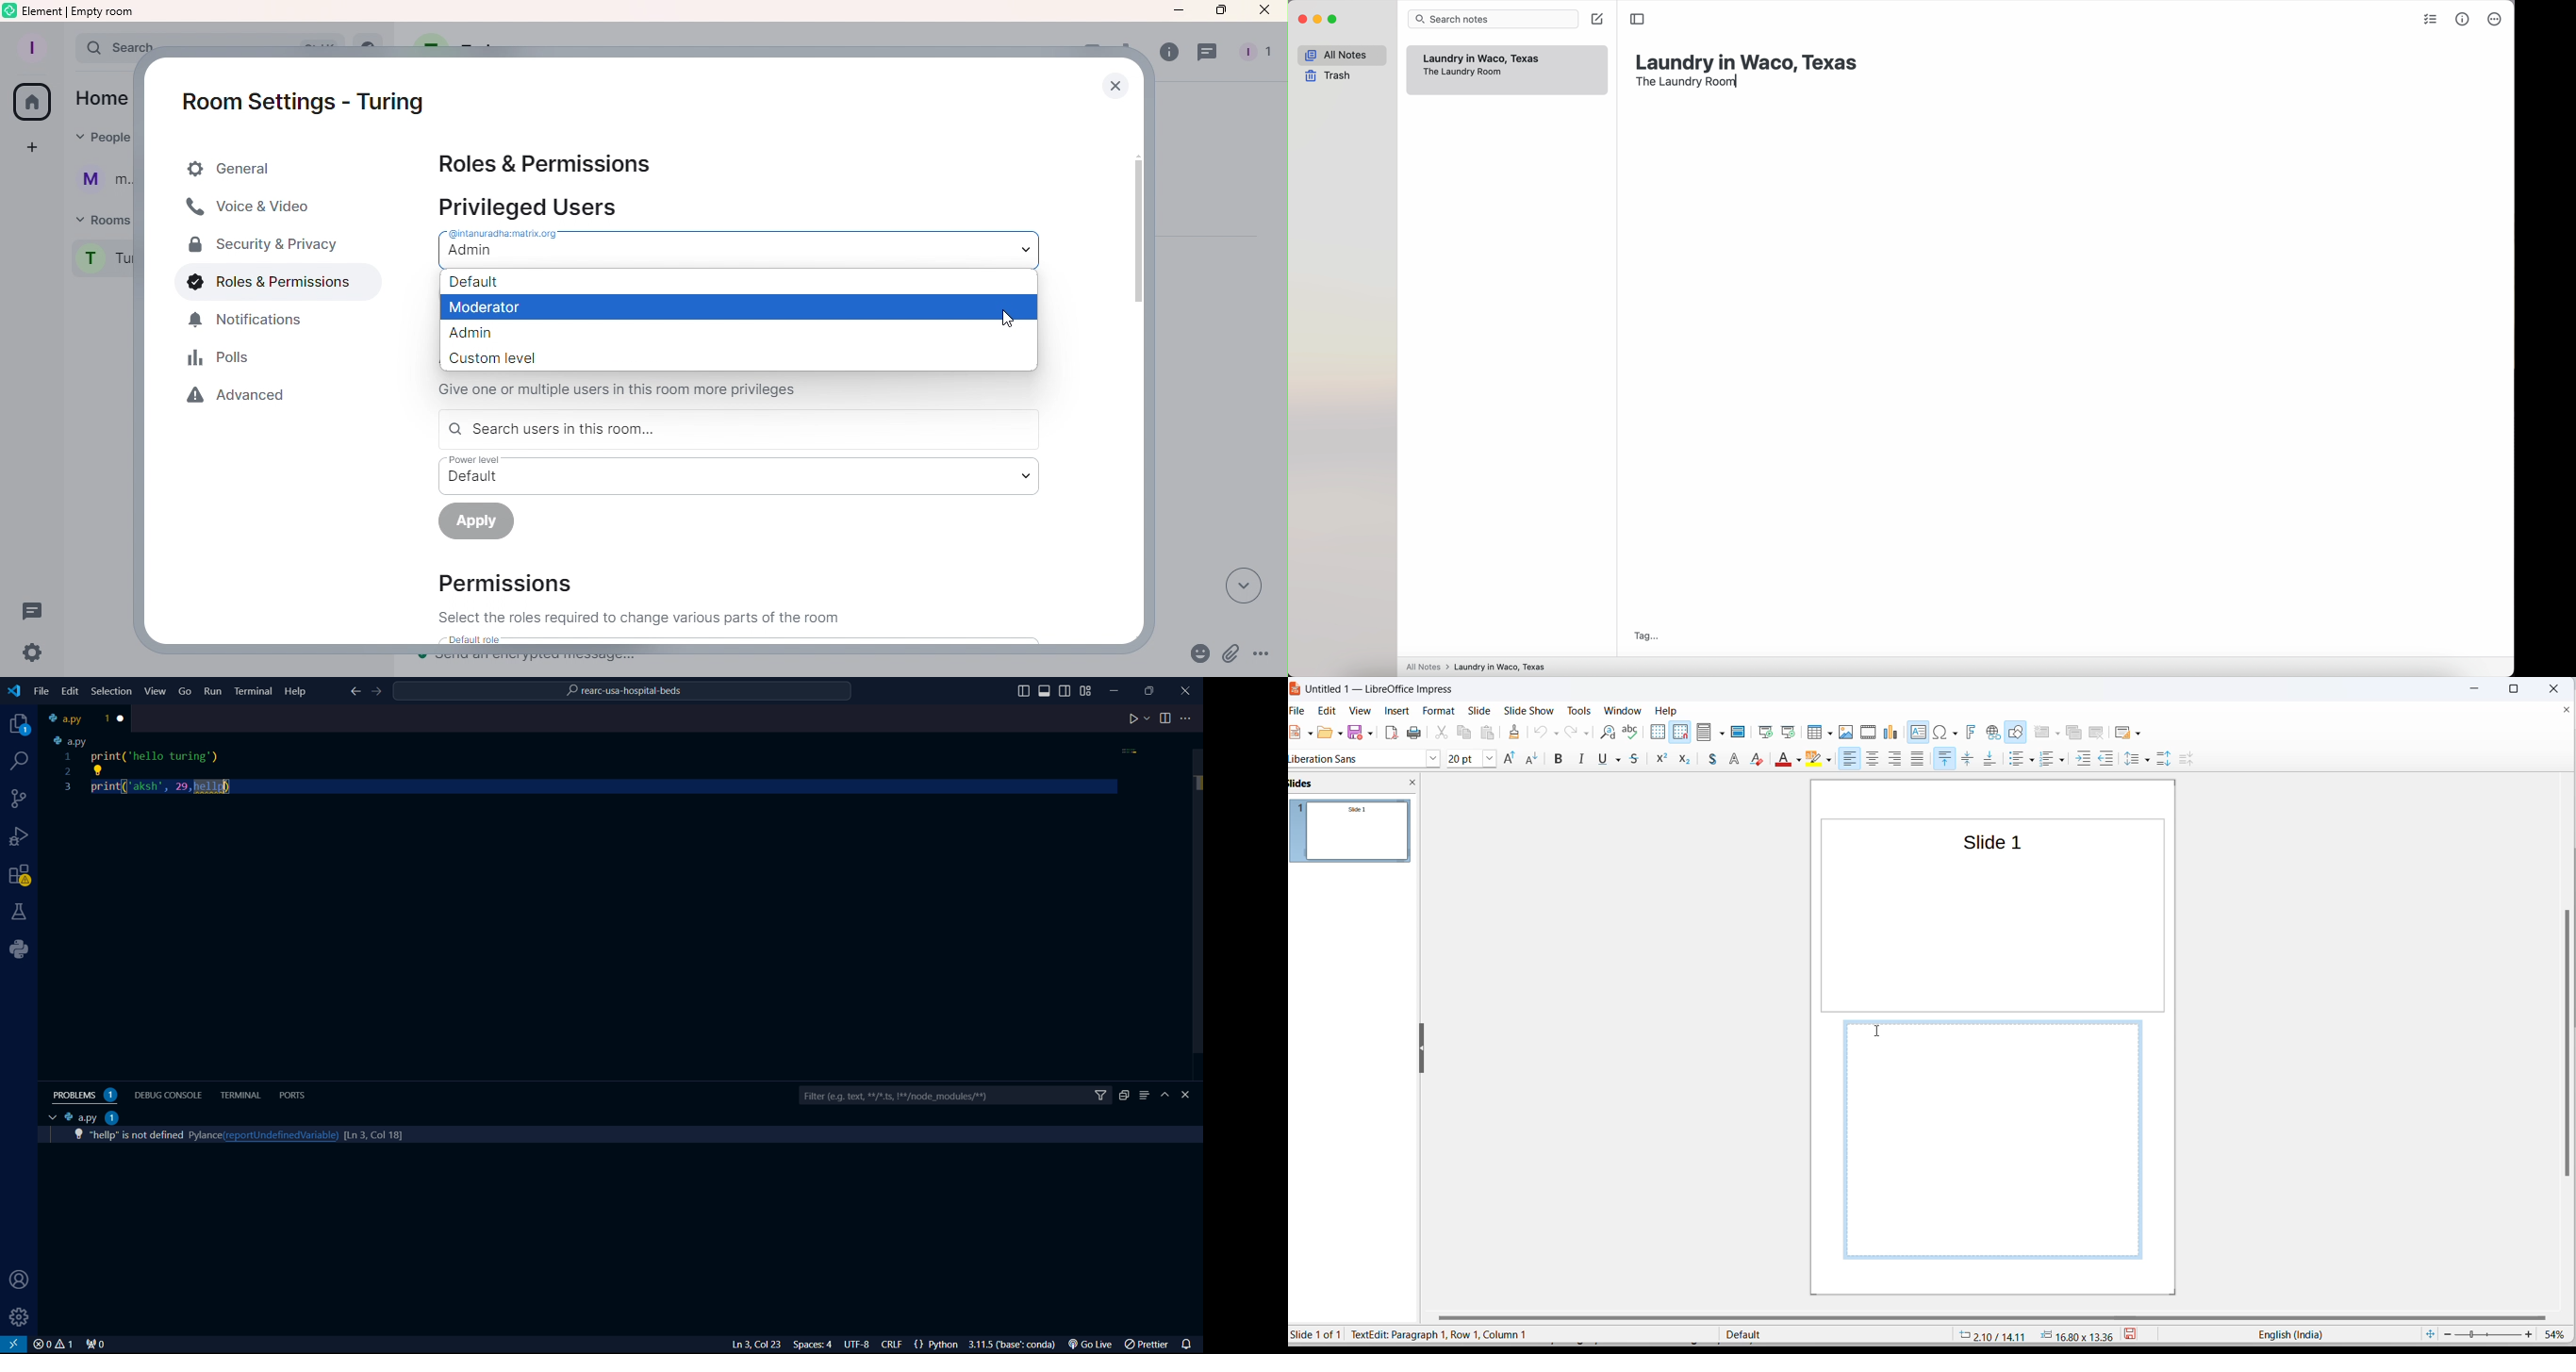 The width and height of the screenshot is (2576, 1372). I want to click on cursor and selection coordinates, so click(2035, 1335).